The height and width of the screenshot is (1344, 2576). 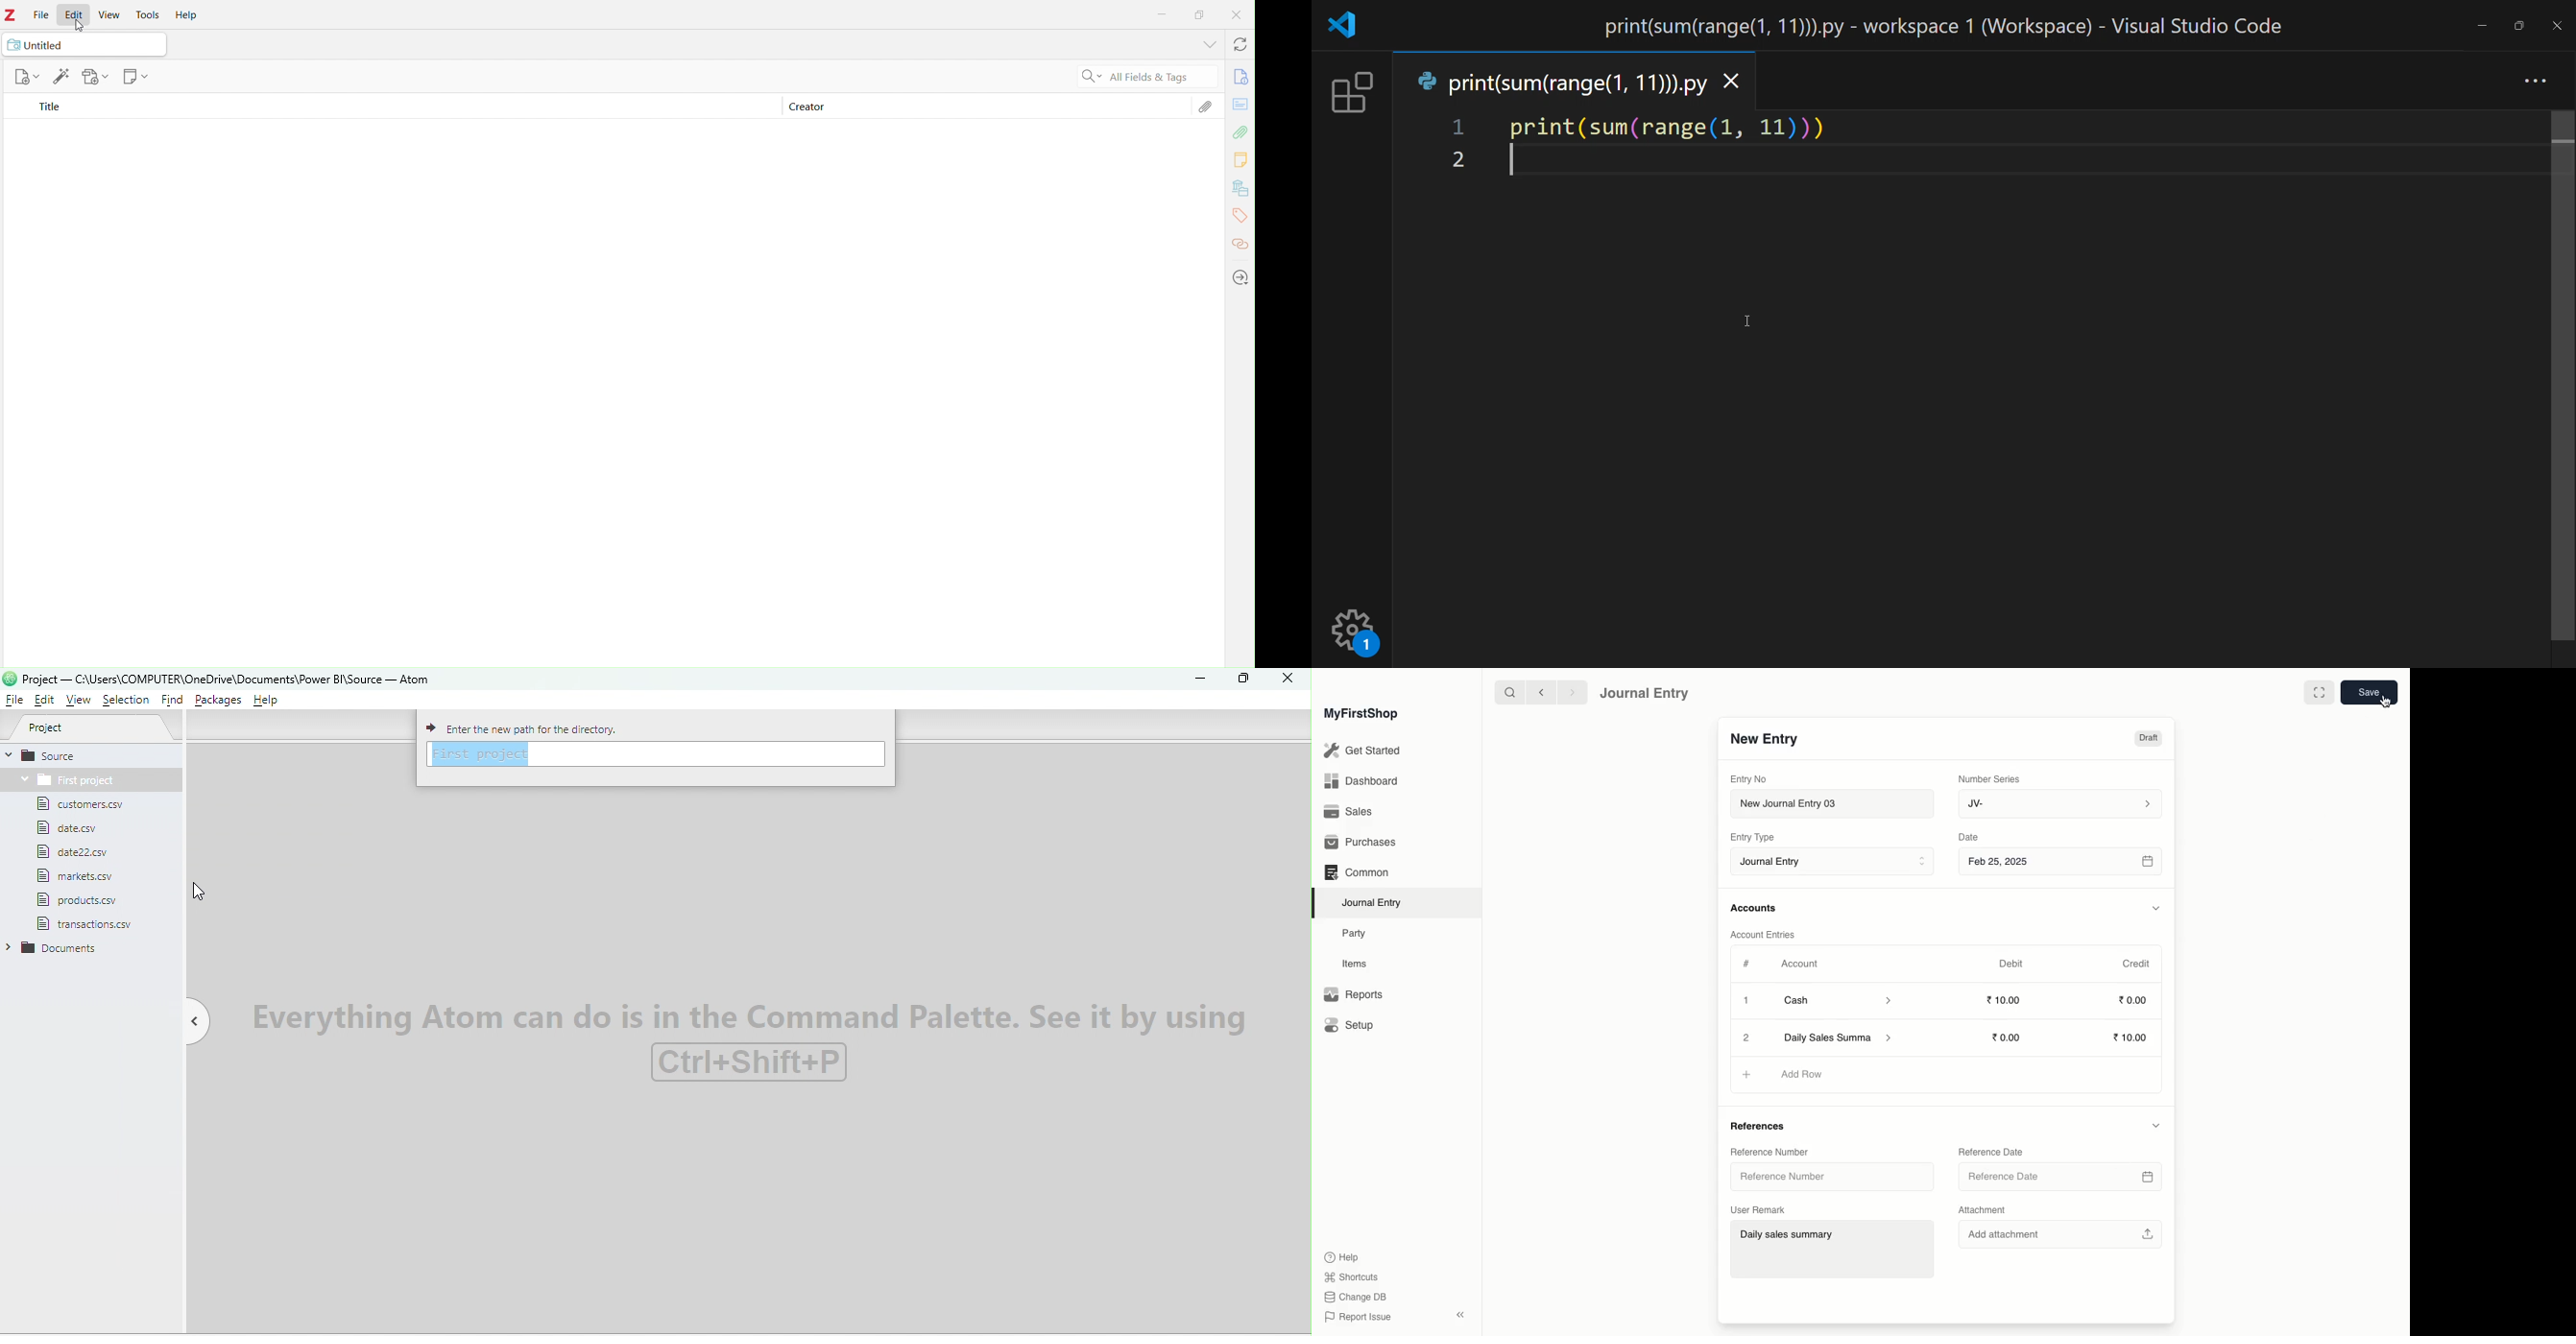 What do you see at coordinates (172, 702) in the screenshot?
I see `Find` at bounding box center [172, 702].